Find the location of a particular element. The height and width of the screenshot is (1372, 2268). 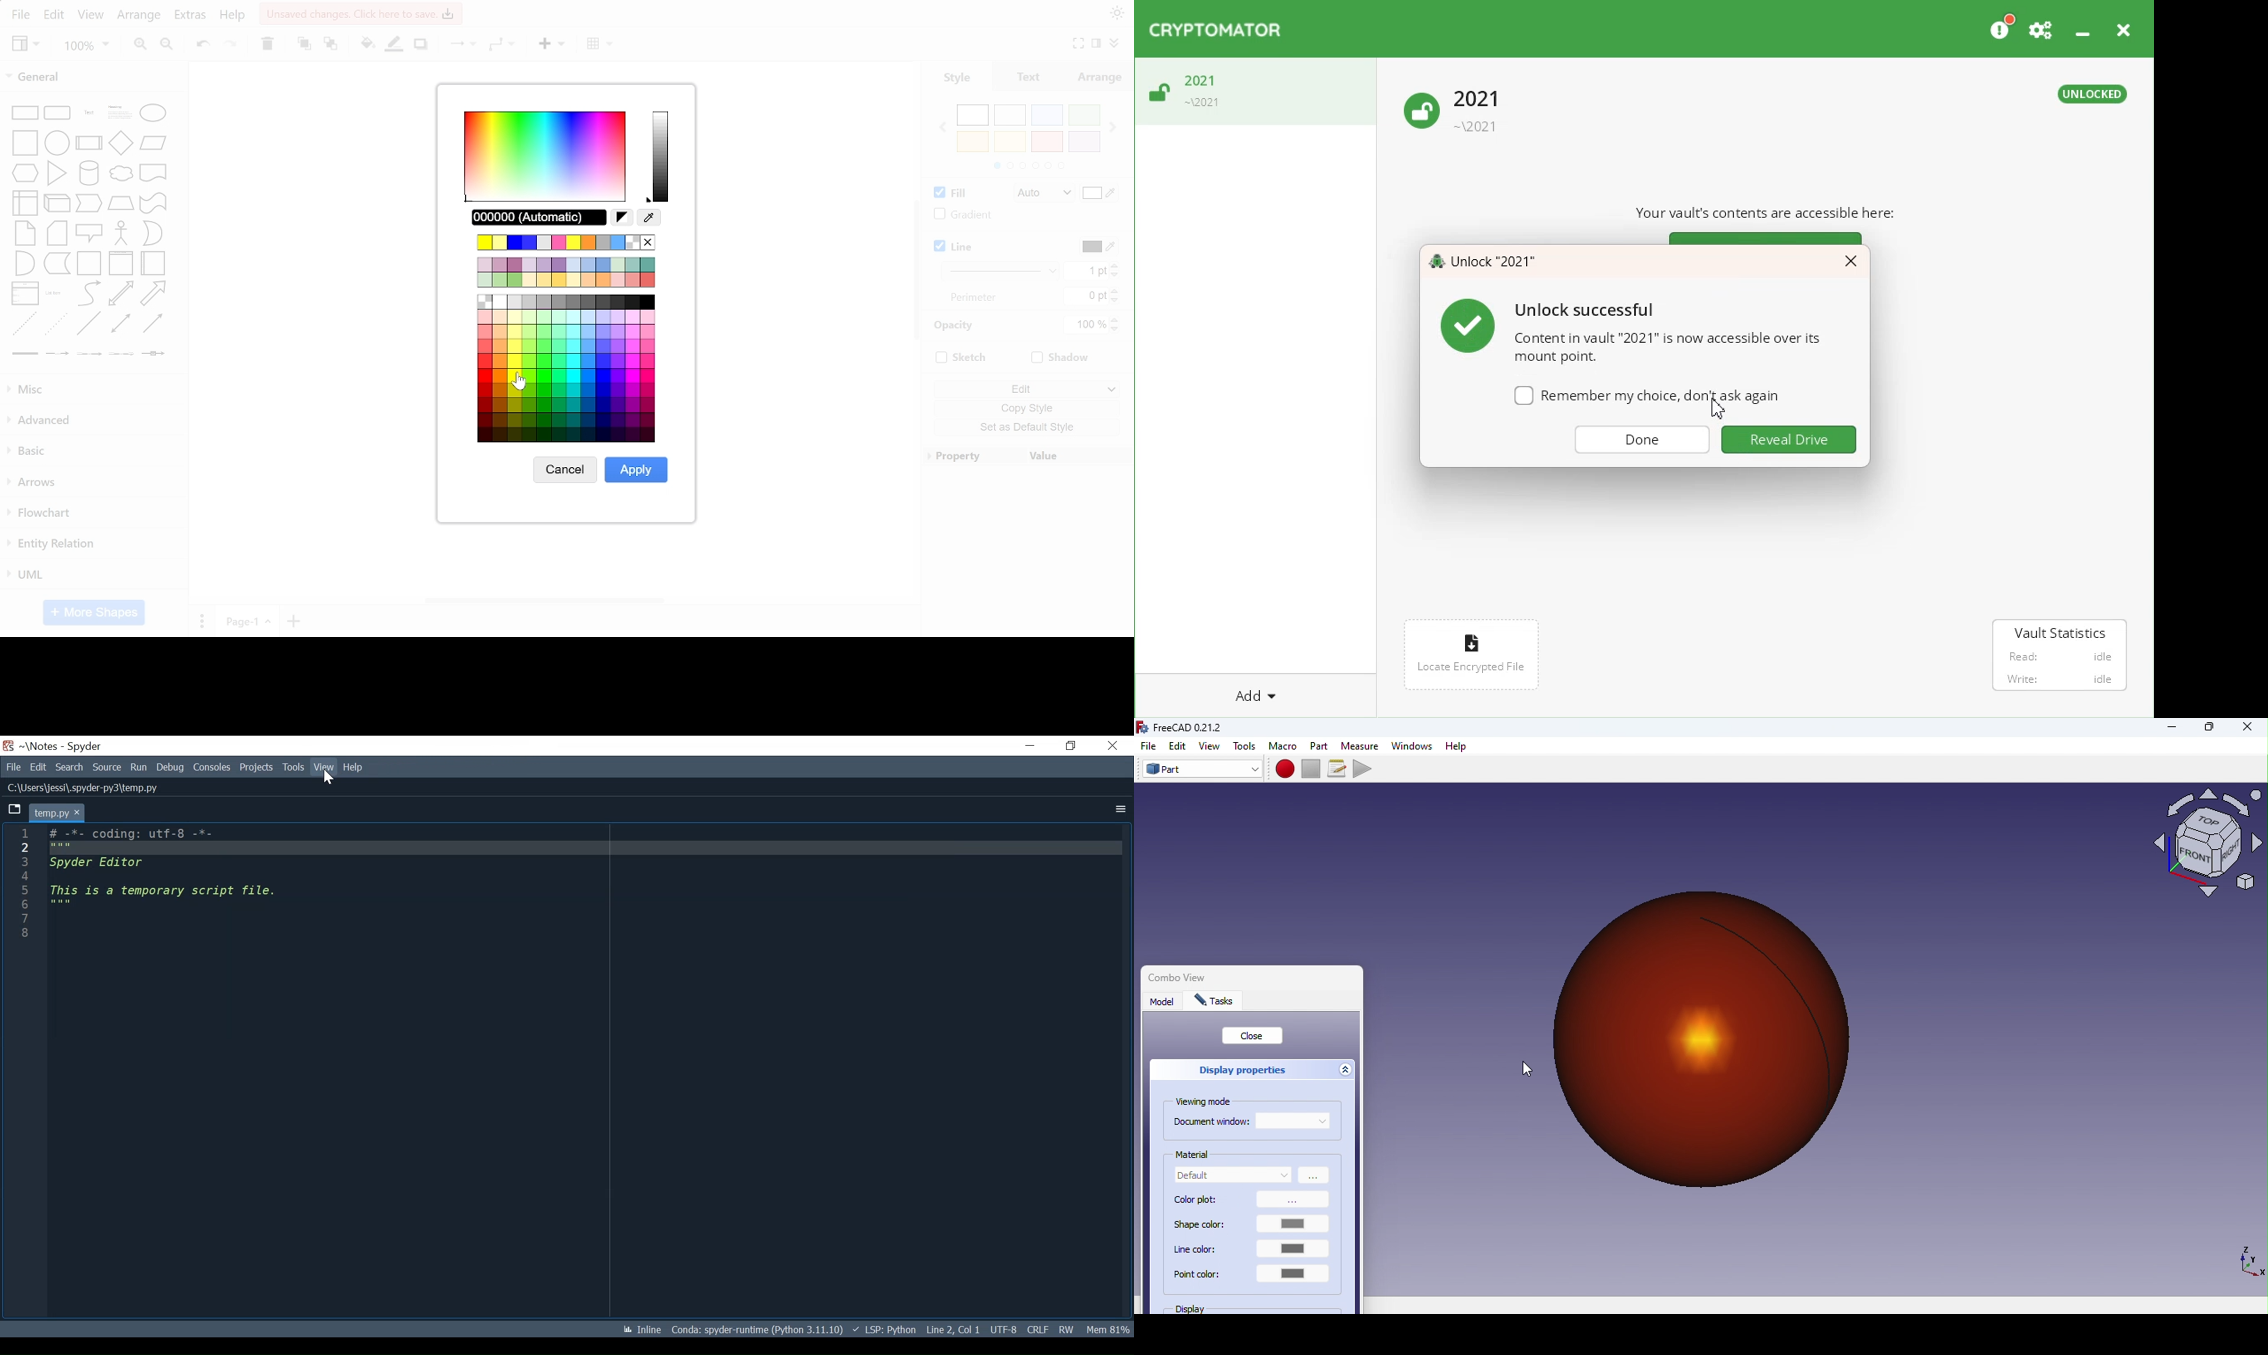

Execute Macros is located at coordinates (1365, 768).